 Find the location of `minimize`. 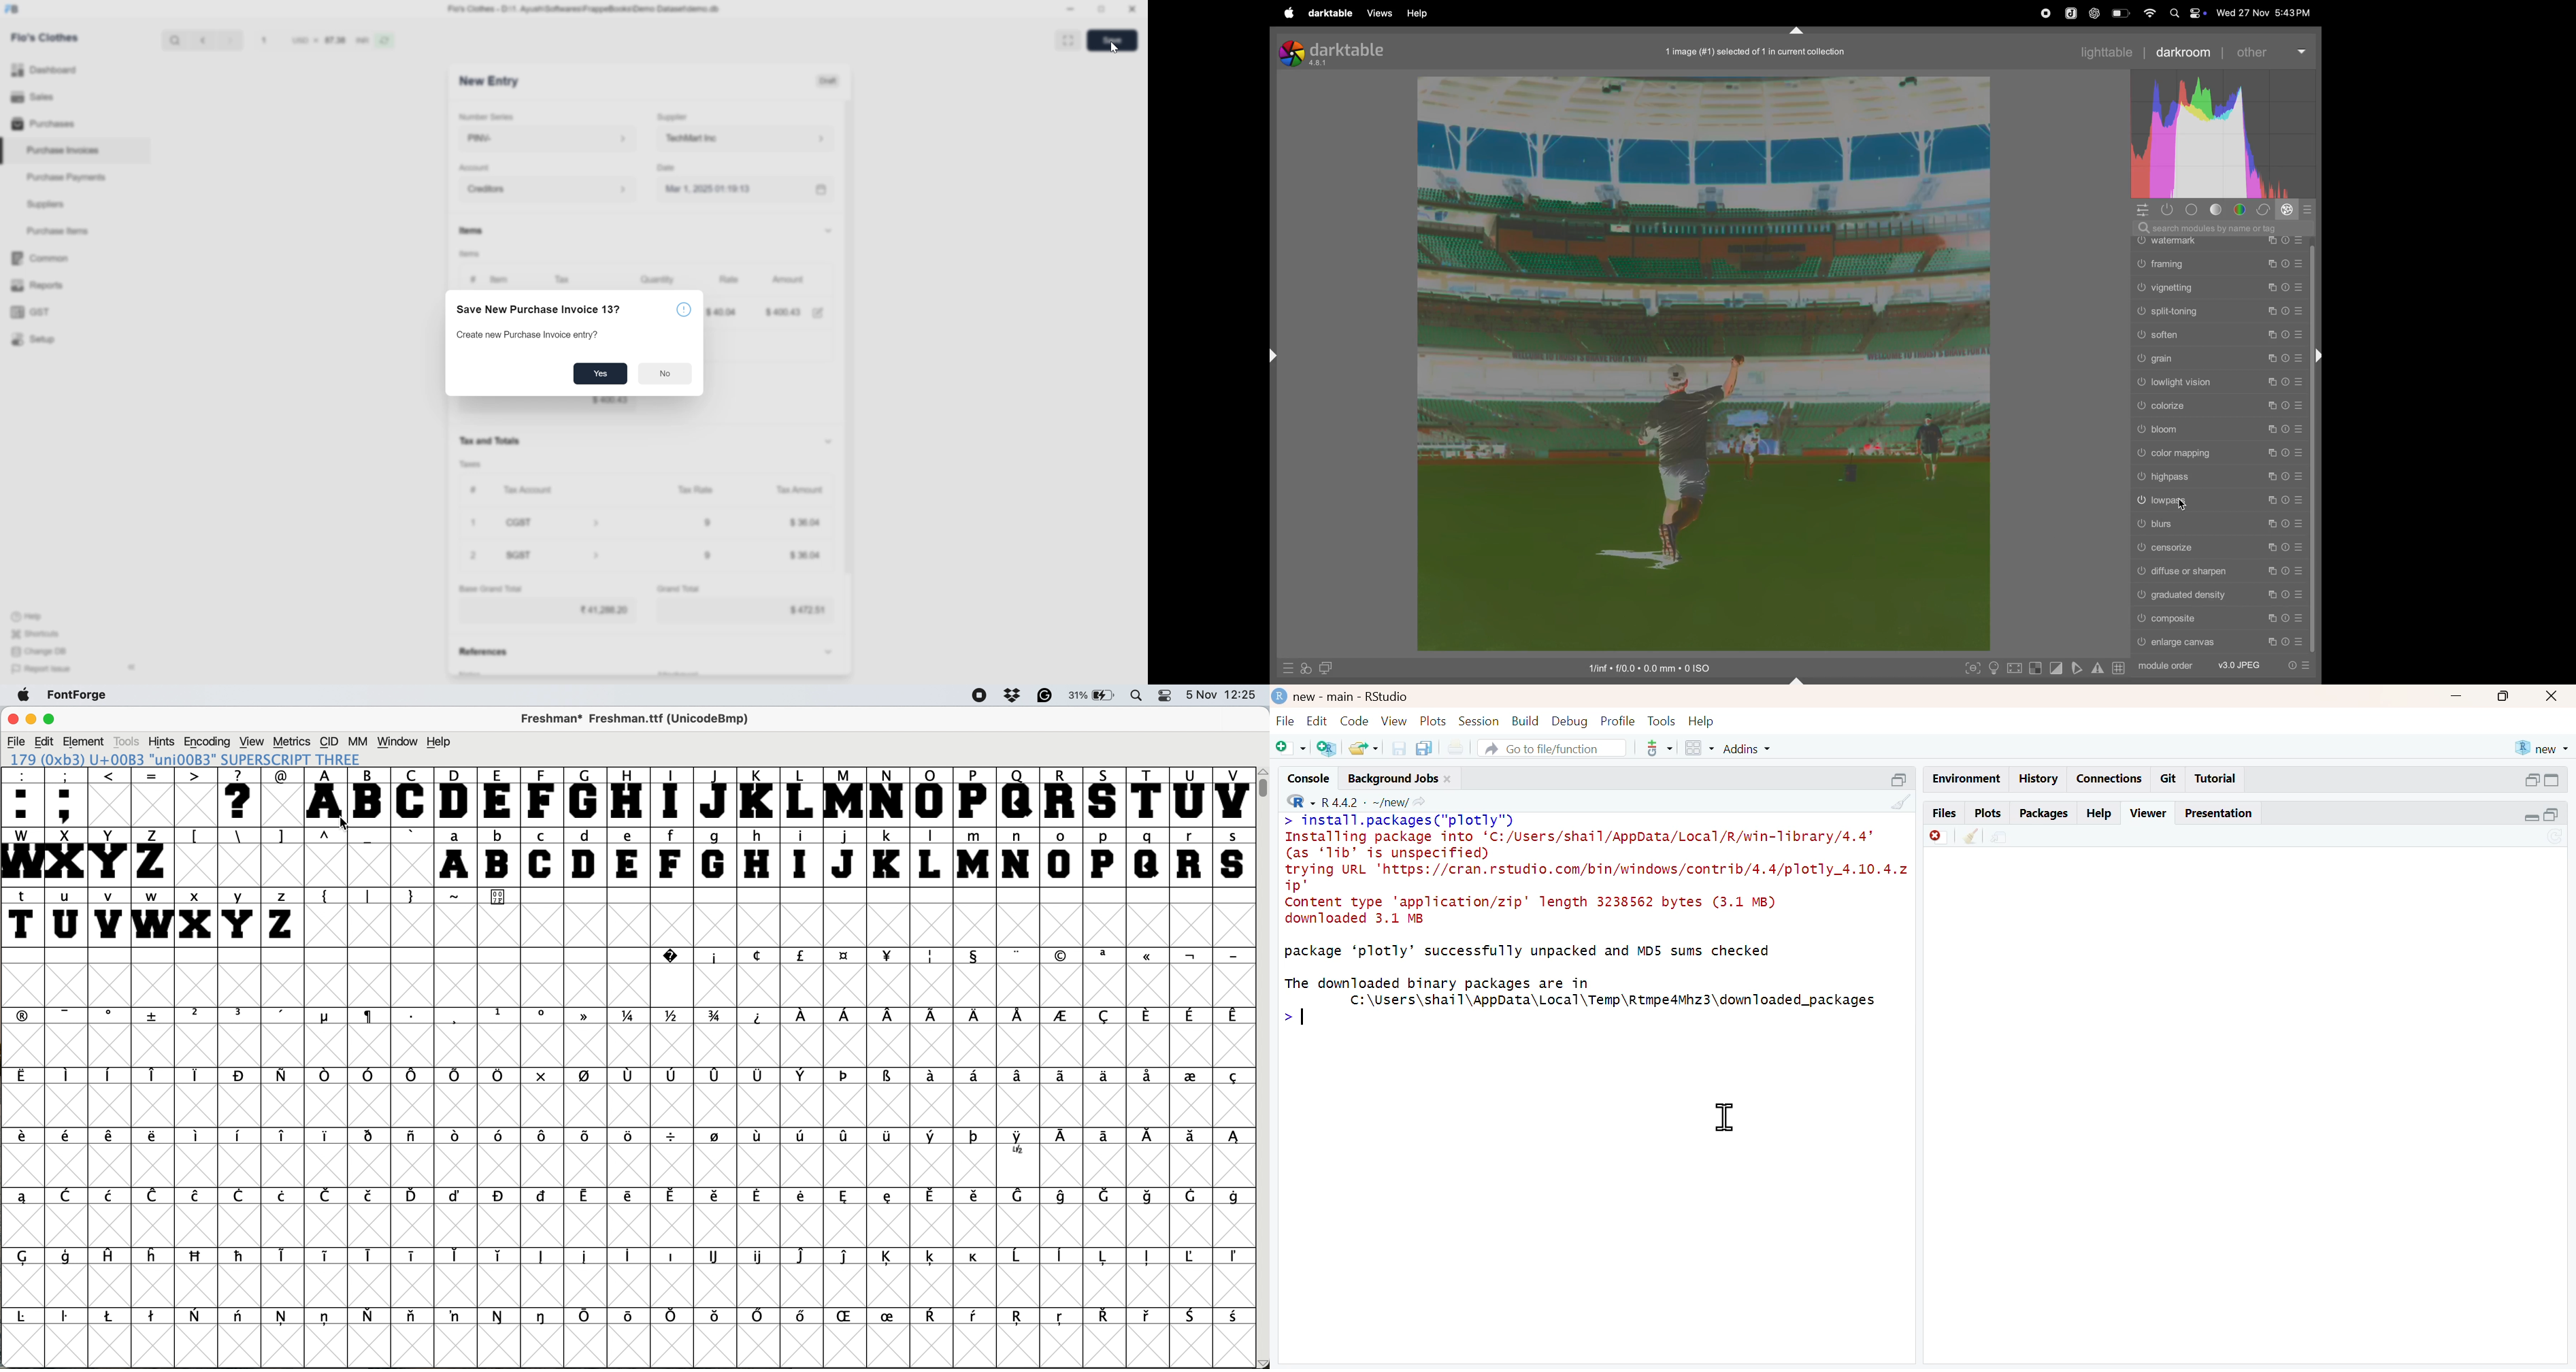

minimize is located at coordinates (2457, 694).